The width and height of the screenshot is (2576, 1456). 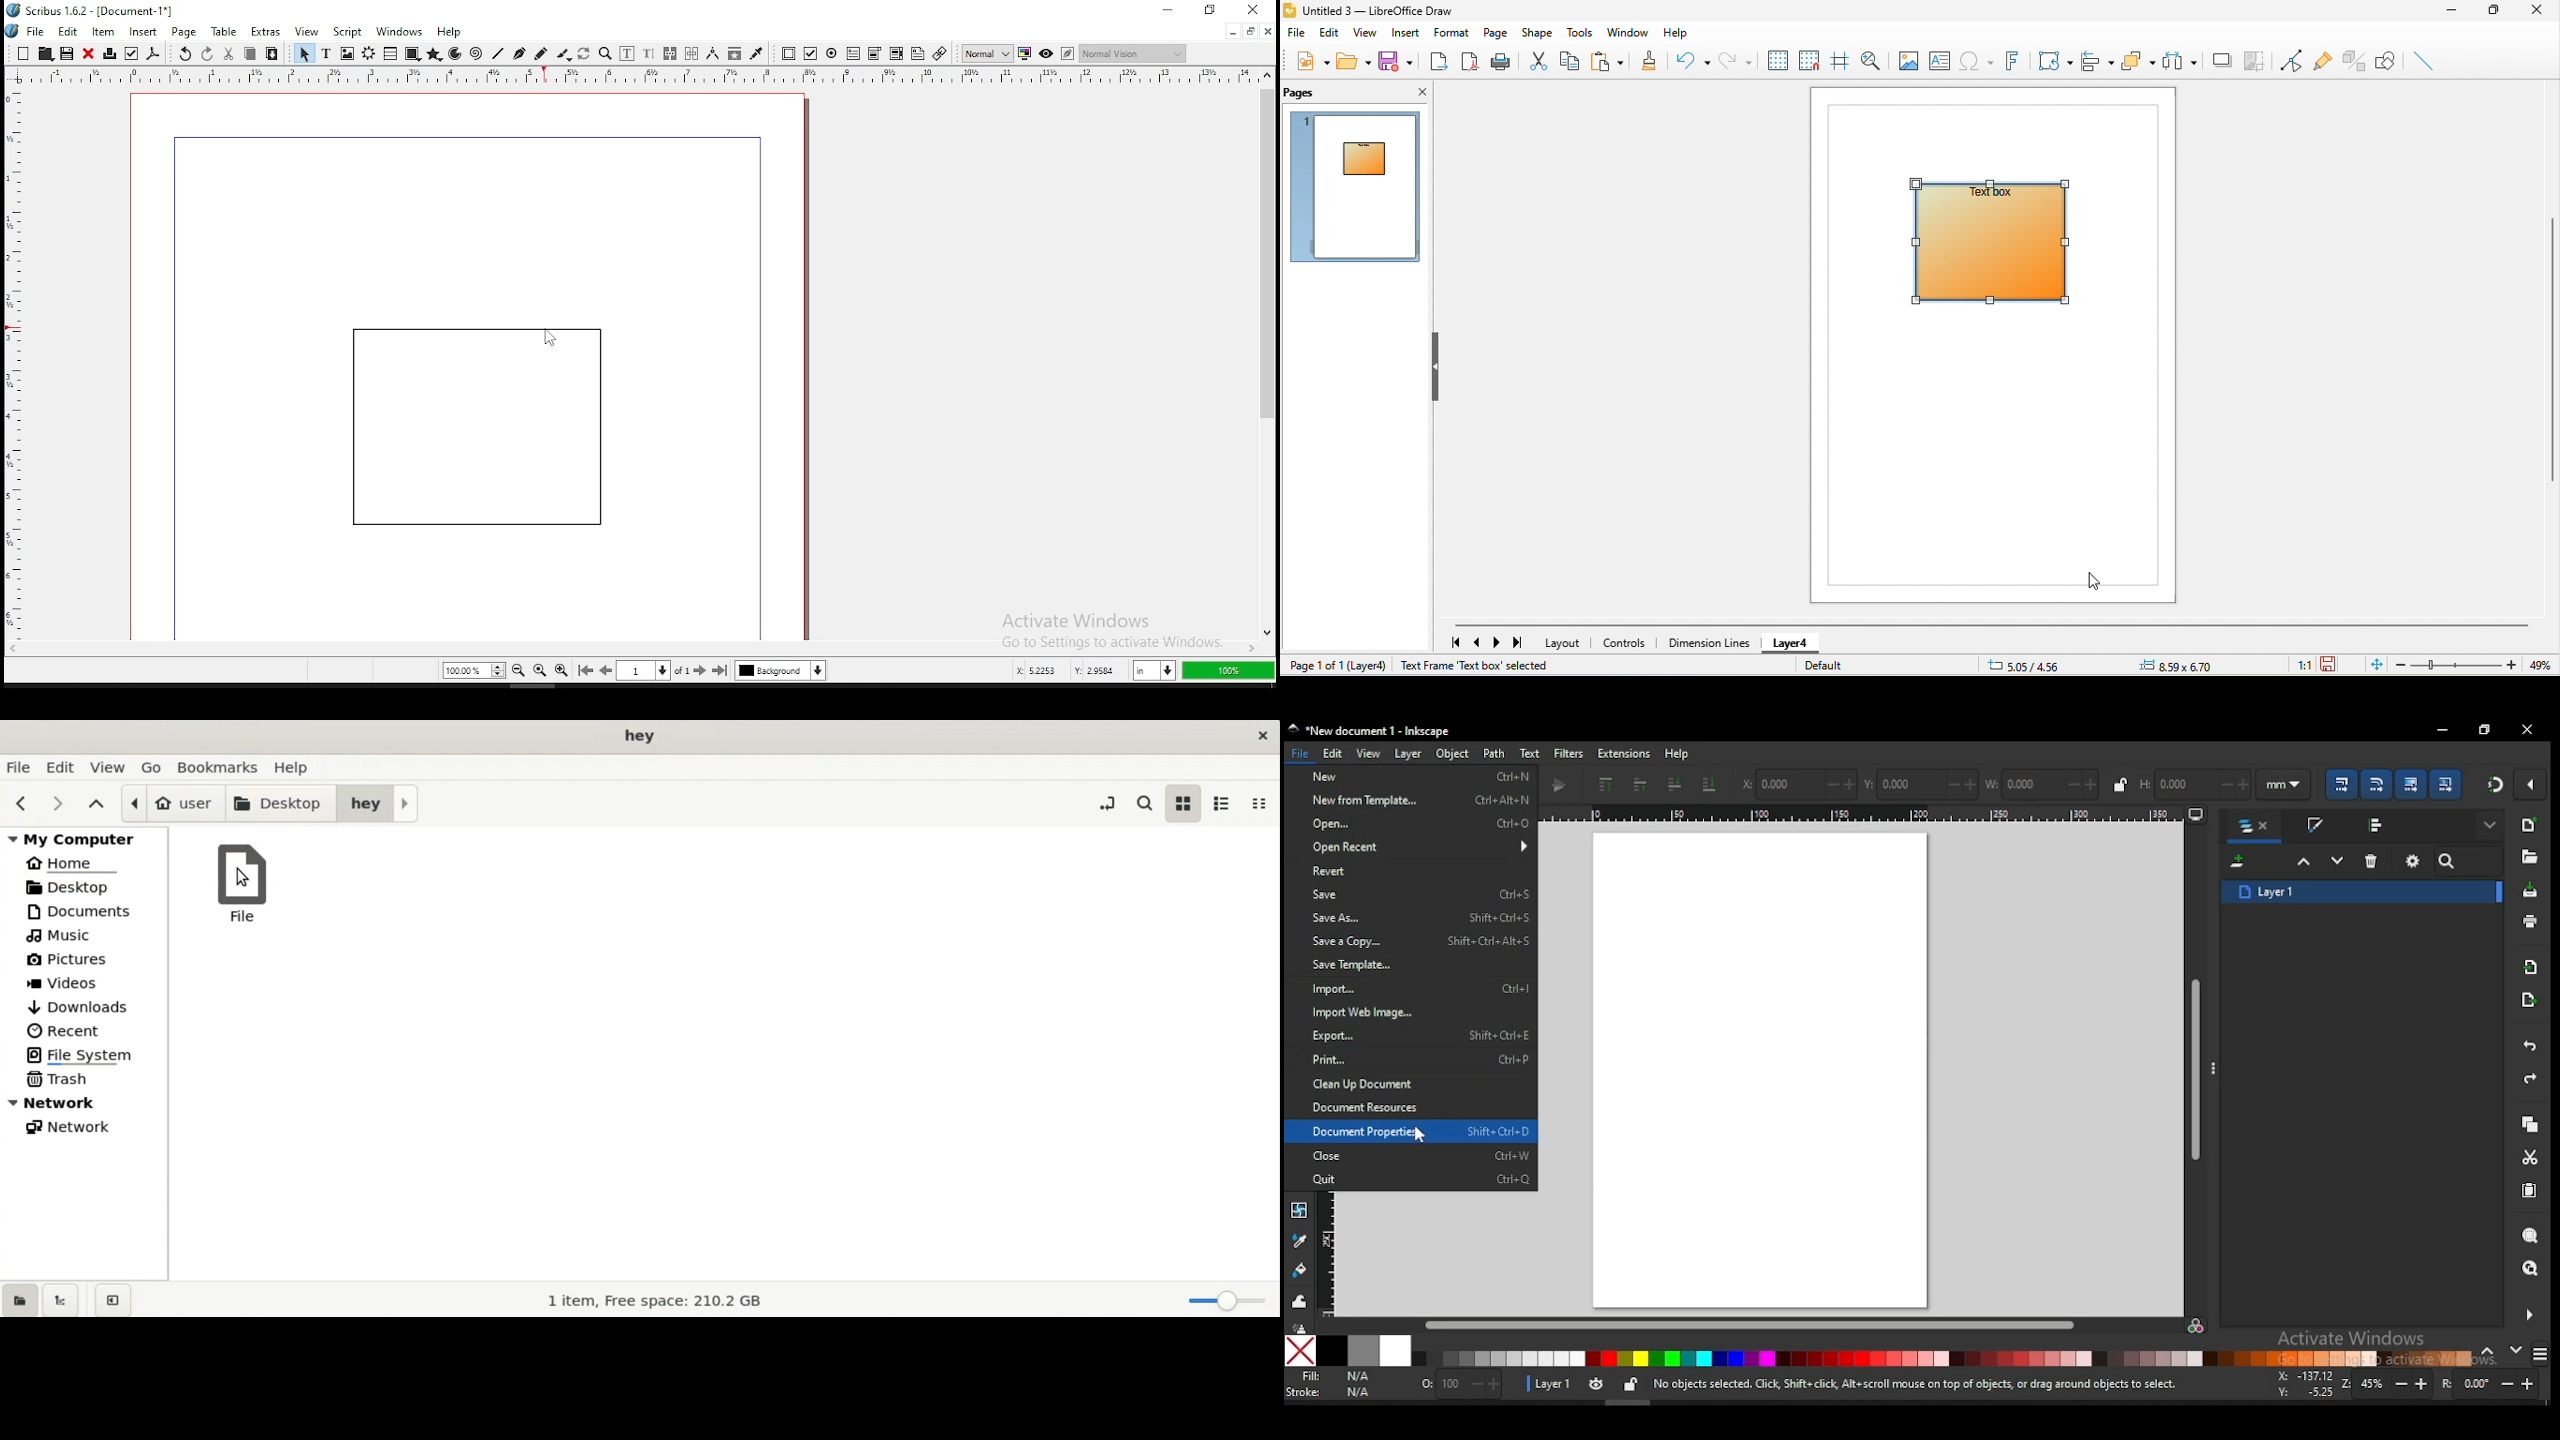 I want to click on cut, so click(x=1540, y=62).